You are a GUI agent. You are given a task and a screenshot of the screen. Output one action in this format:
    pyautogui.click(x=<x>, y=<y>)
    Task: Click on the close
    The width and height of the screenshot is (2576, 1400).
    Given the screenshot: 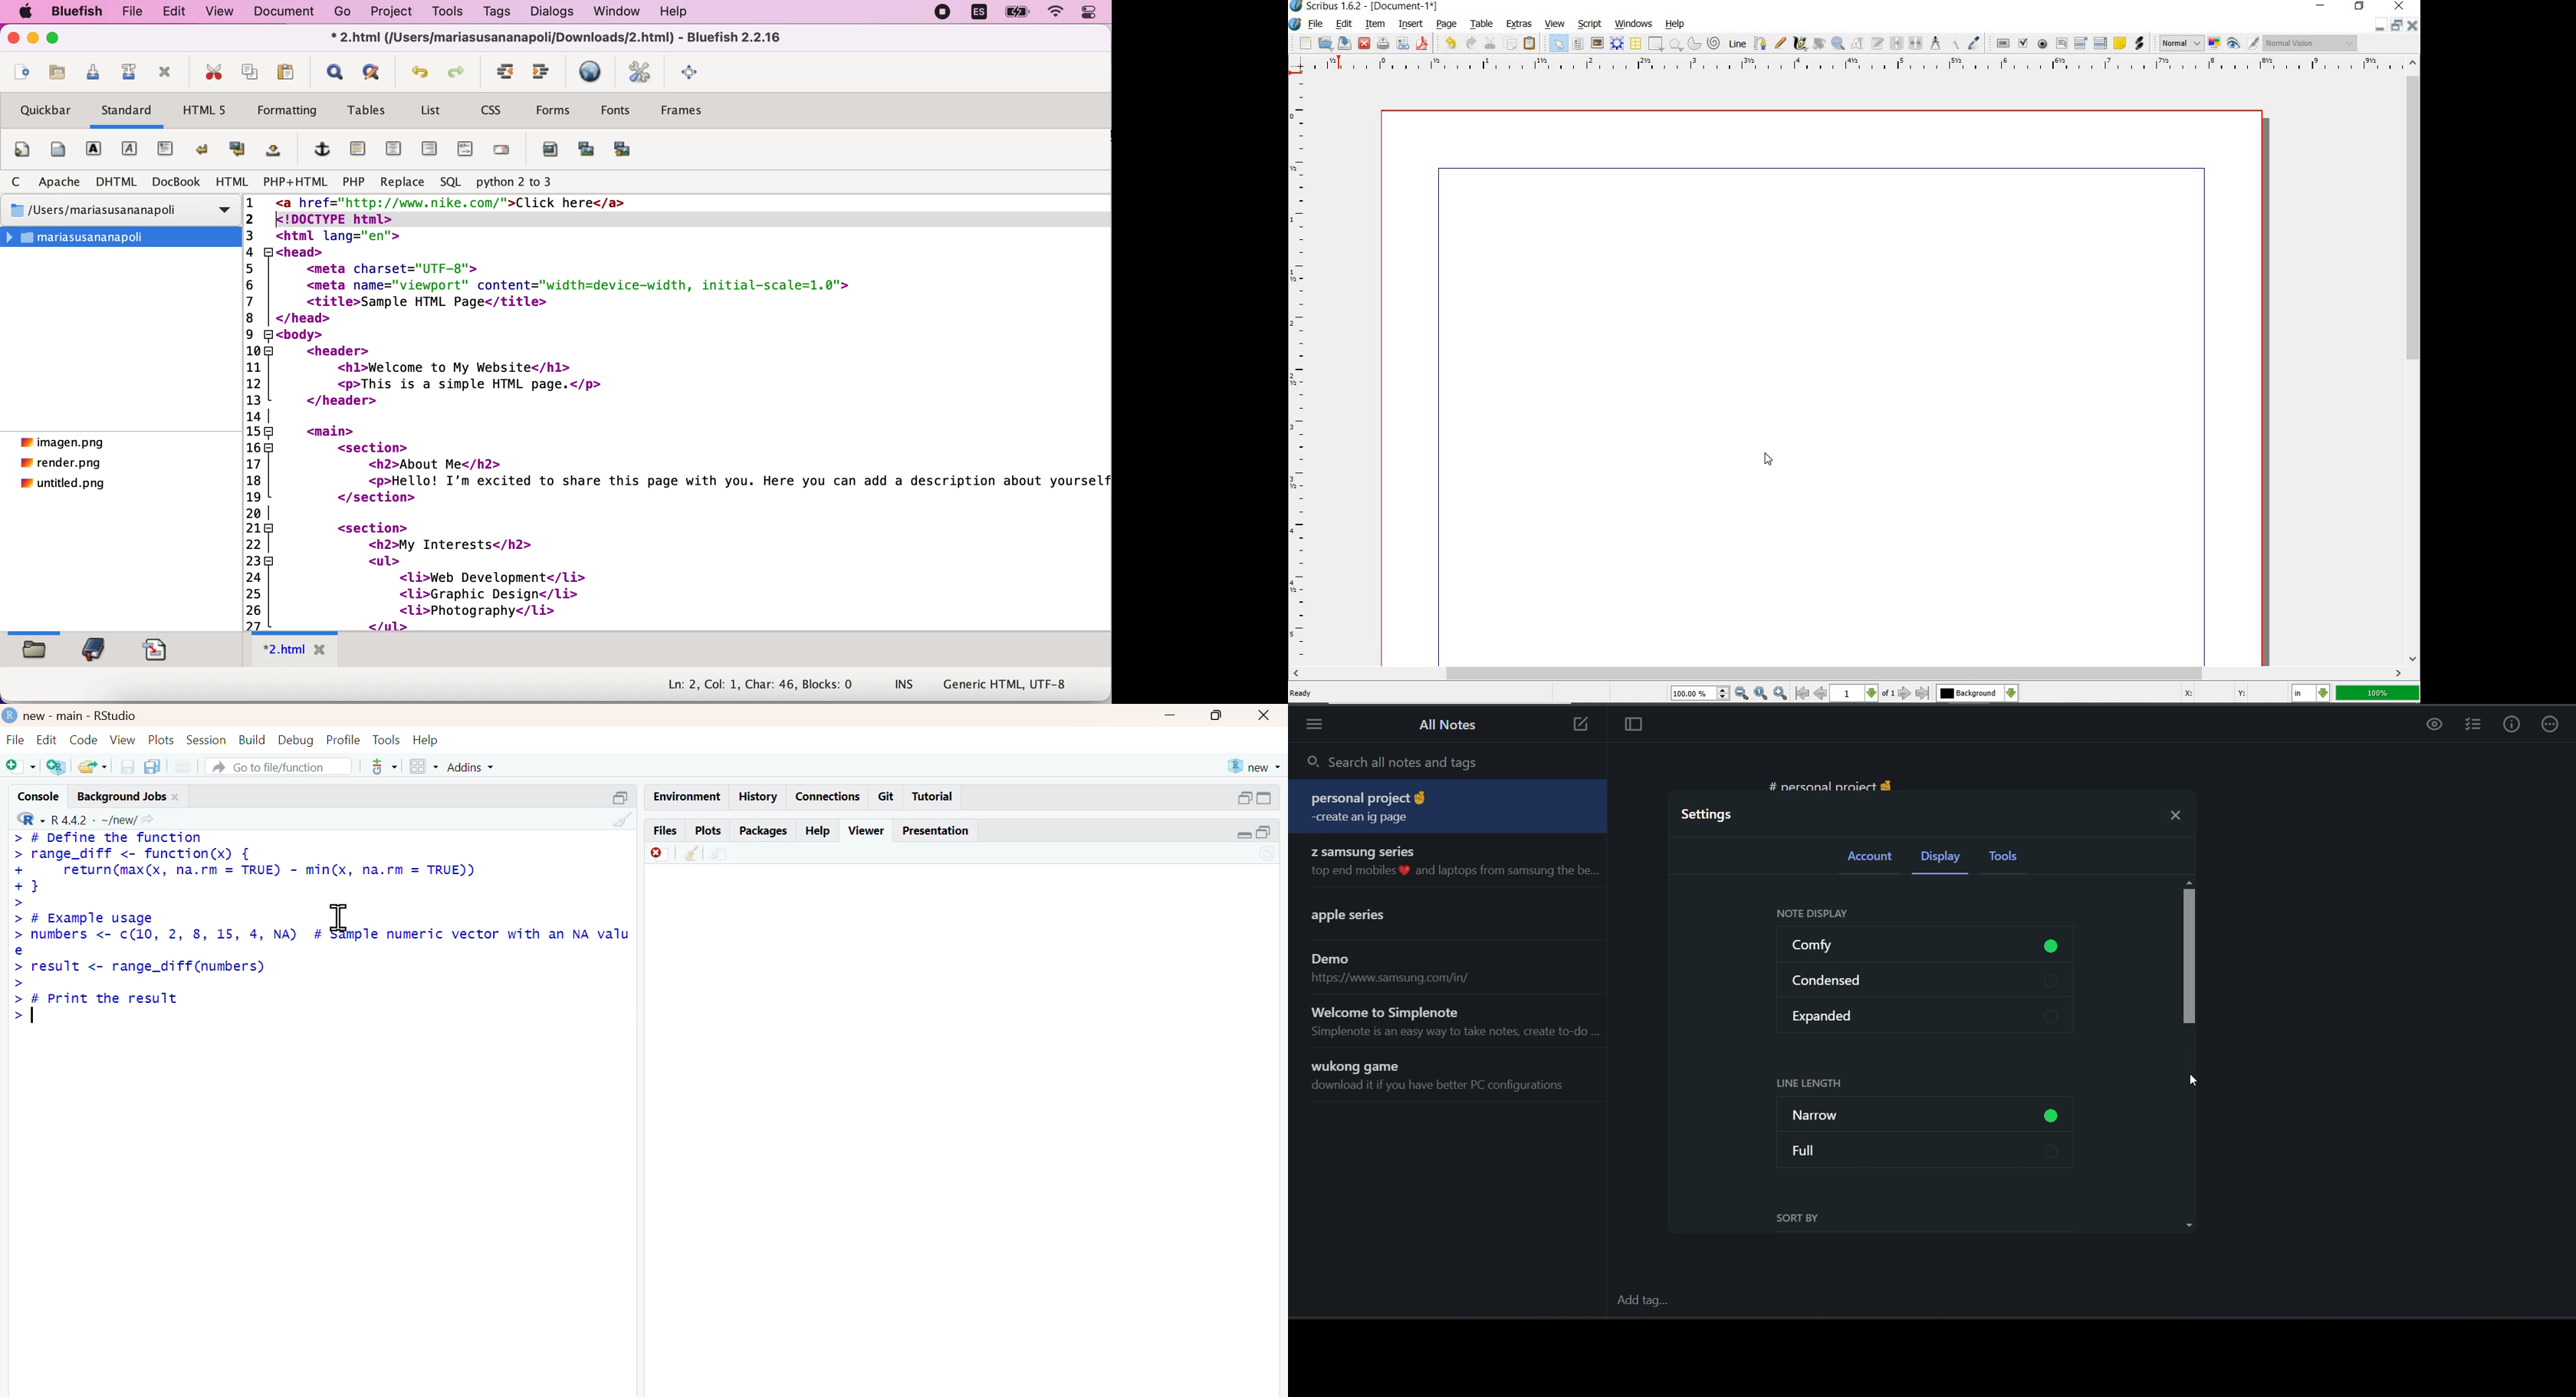 What is the action you would take?
    pyautogui.click(x=2171, y=816)
    